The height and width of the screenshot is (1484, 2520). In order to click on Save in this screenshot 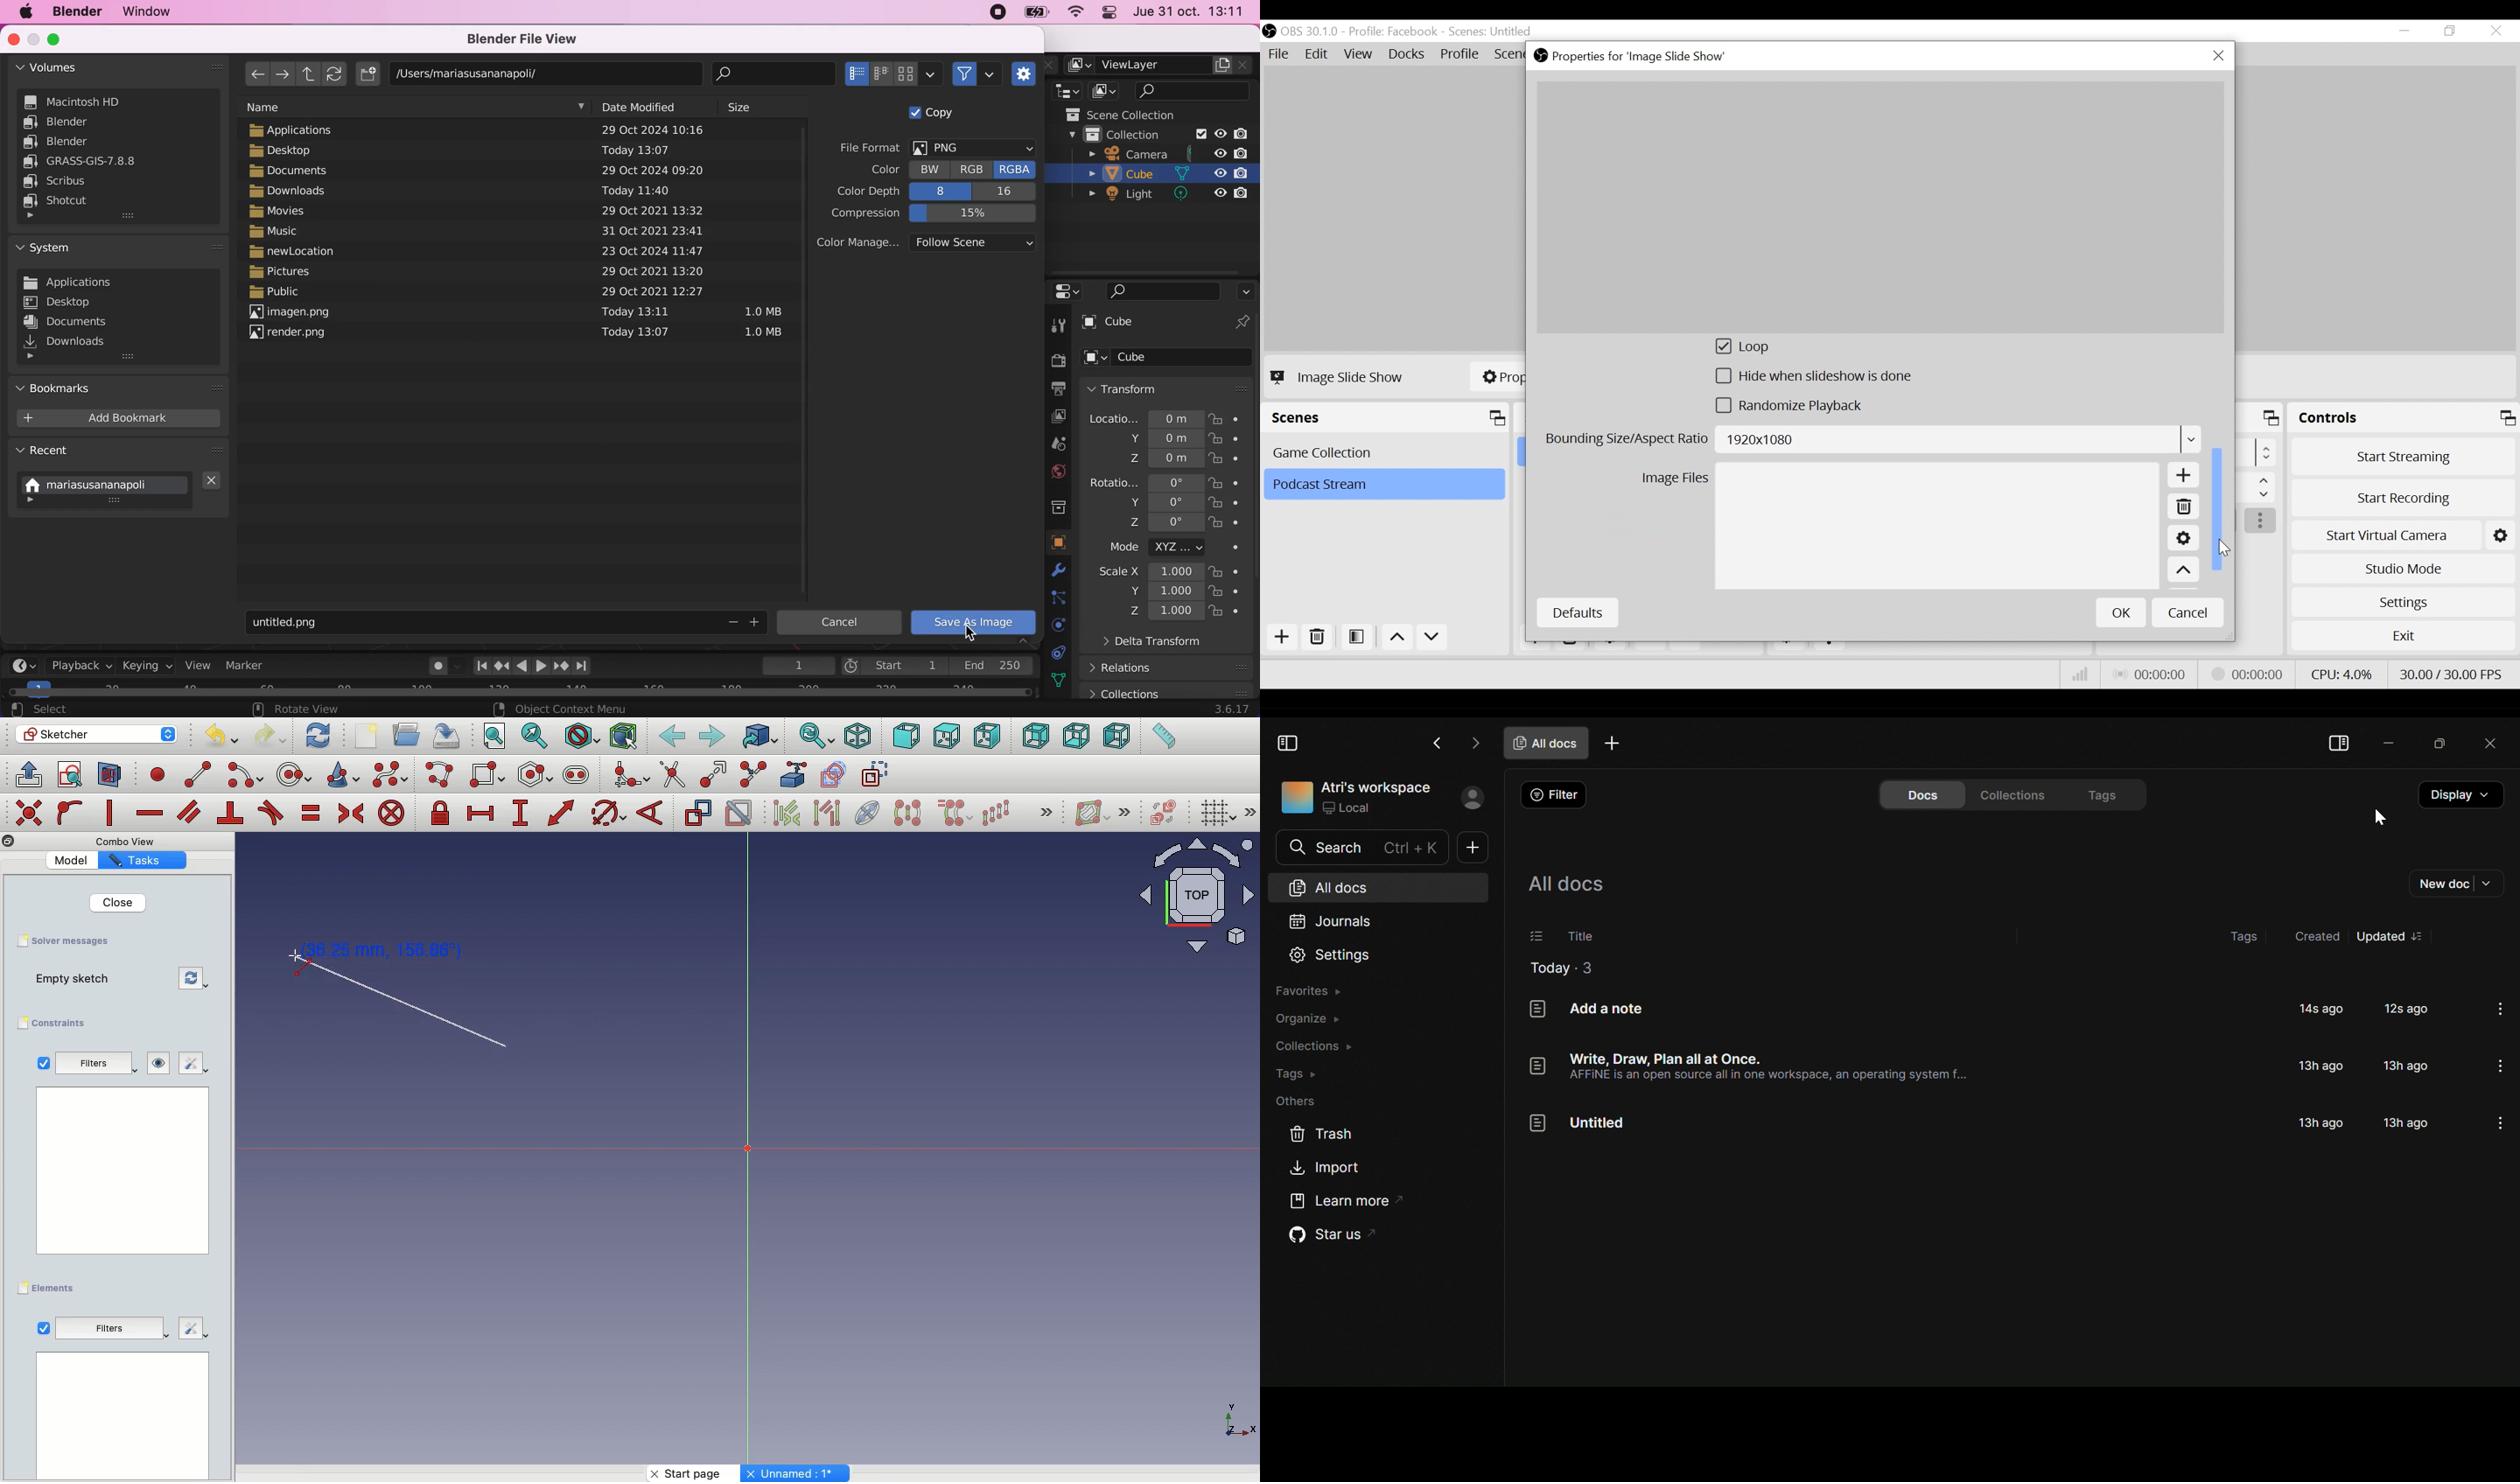, I will do `click(451, 736)`.